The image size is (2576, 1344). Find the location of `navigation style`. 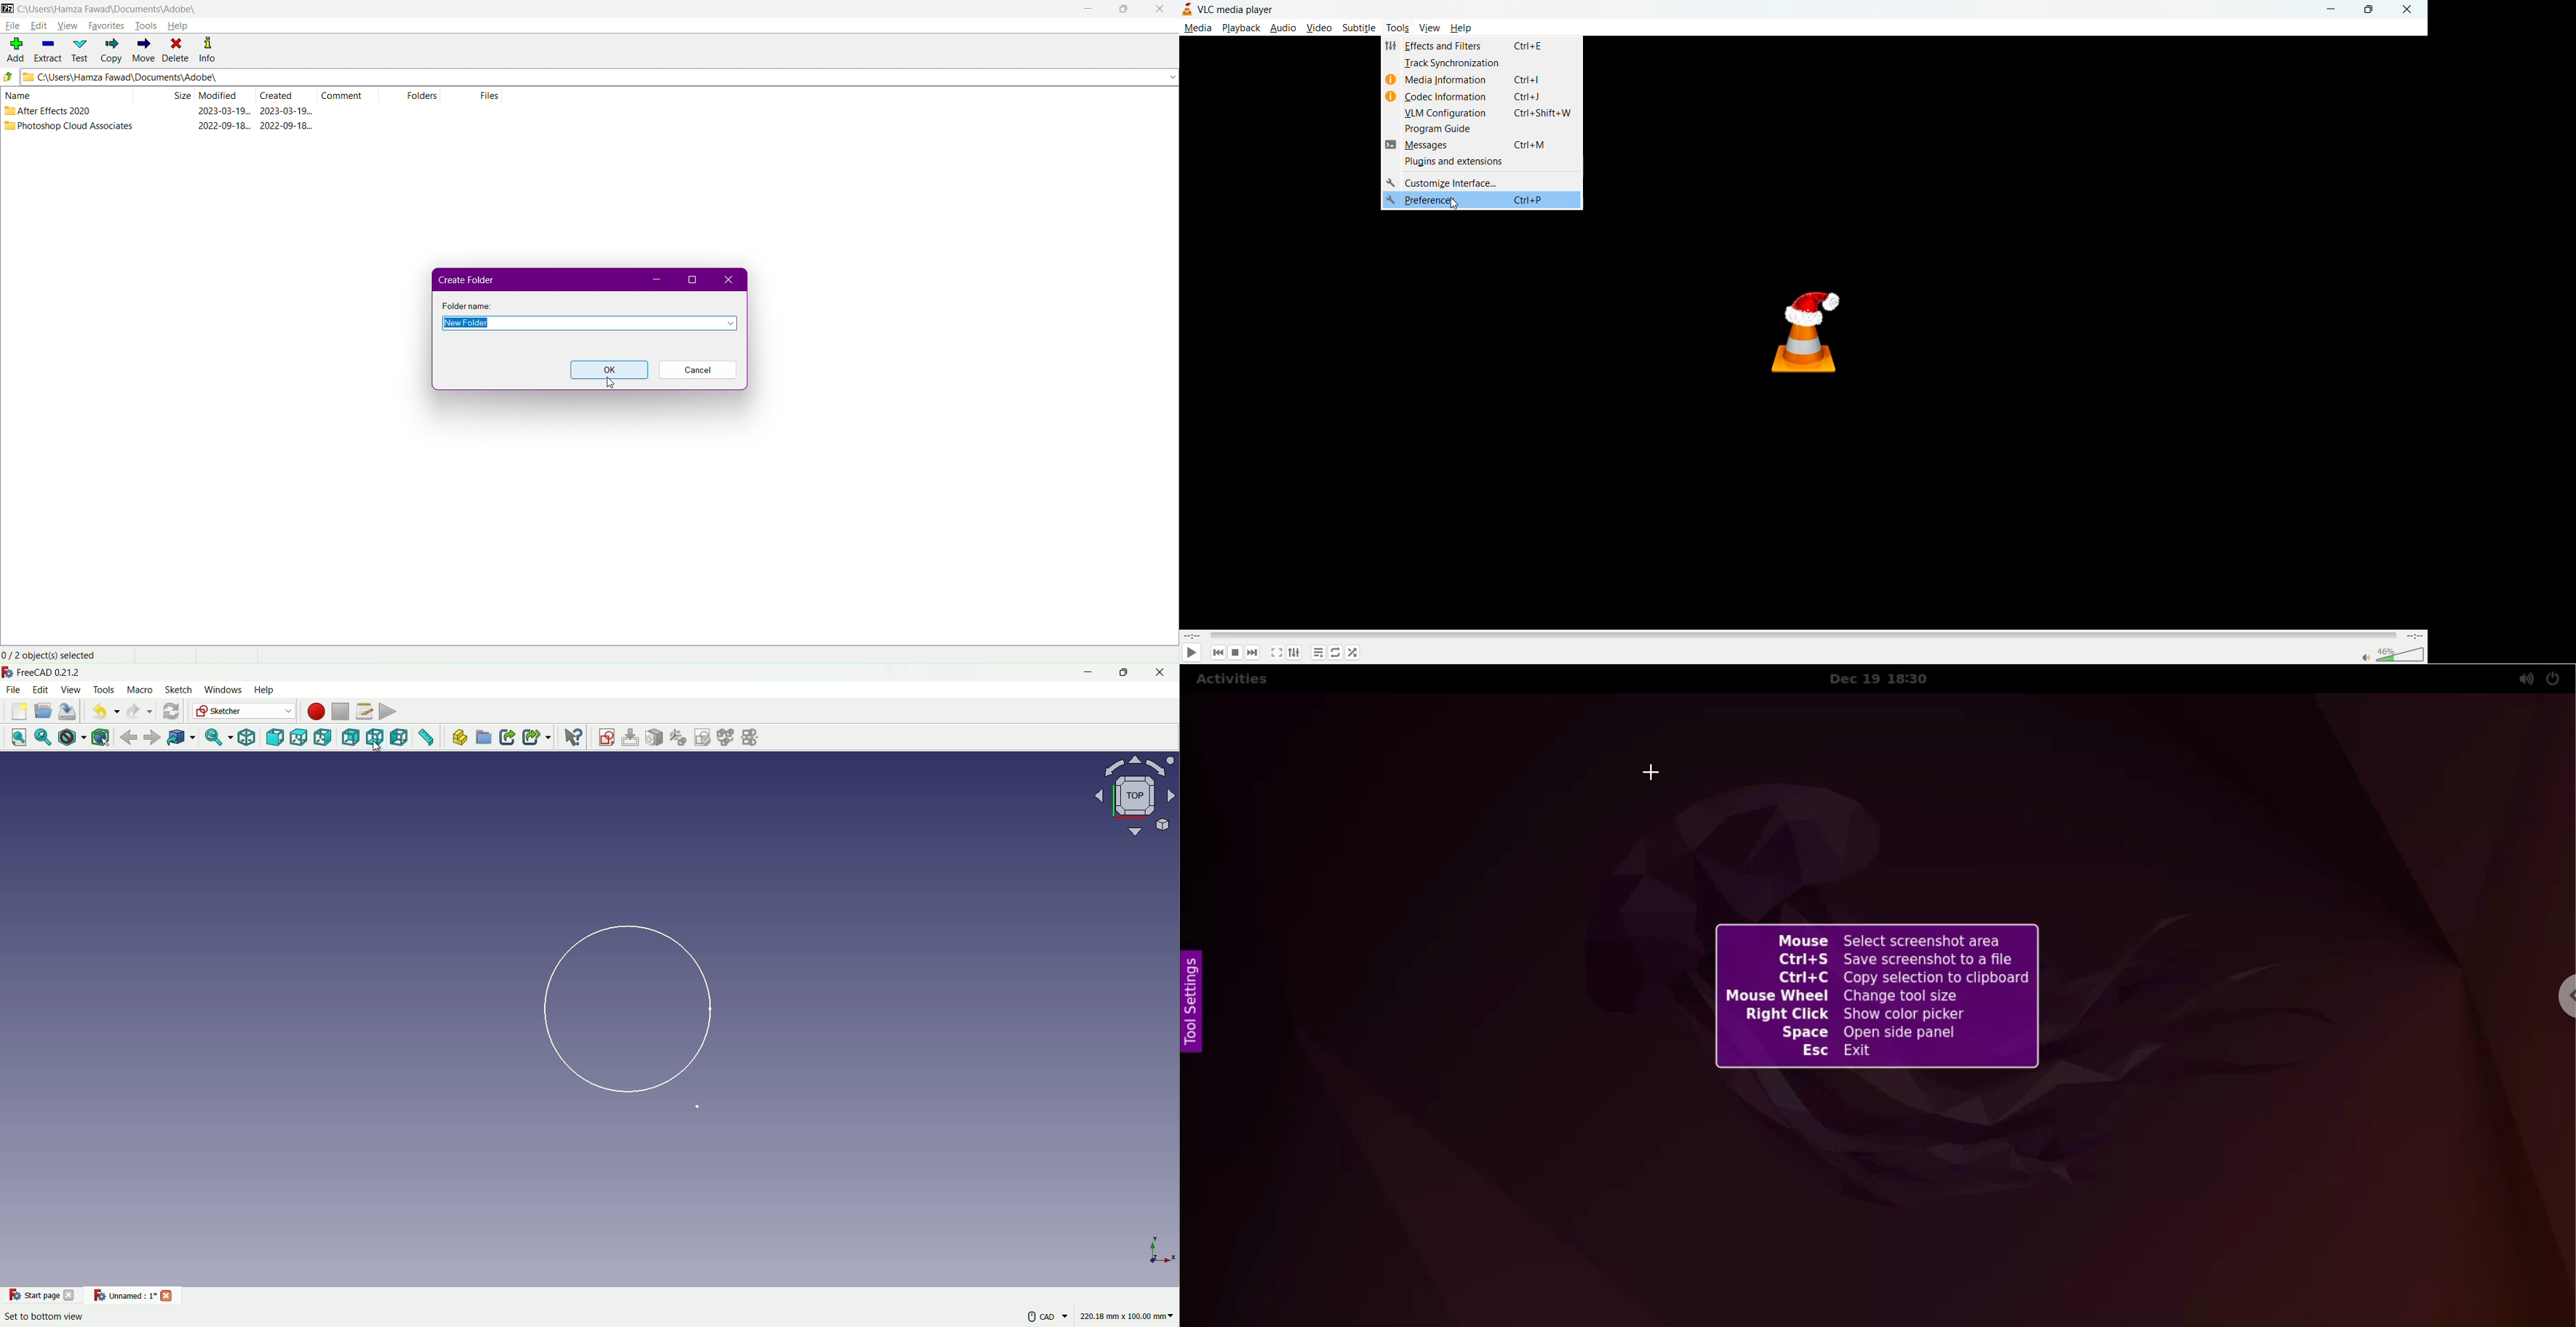

navigation style is located at coordinates (1035, 1318).